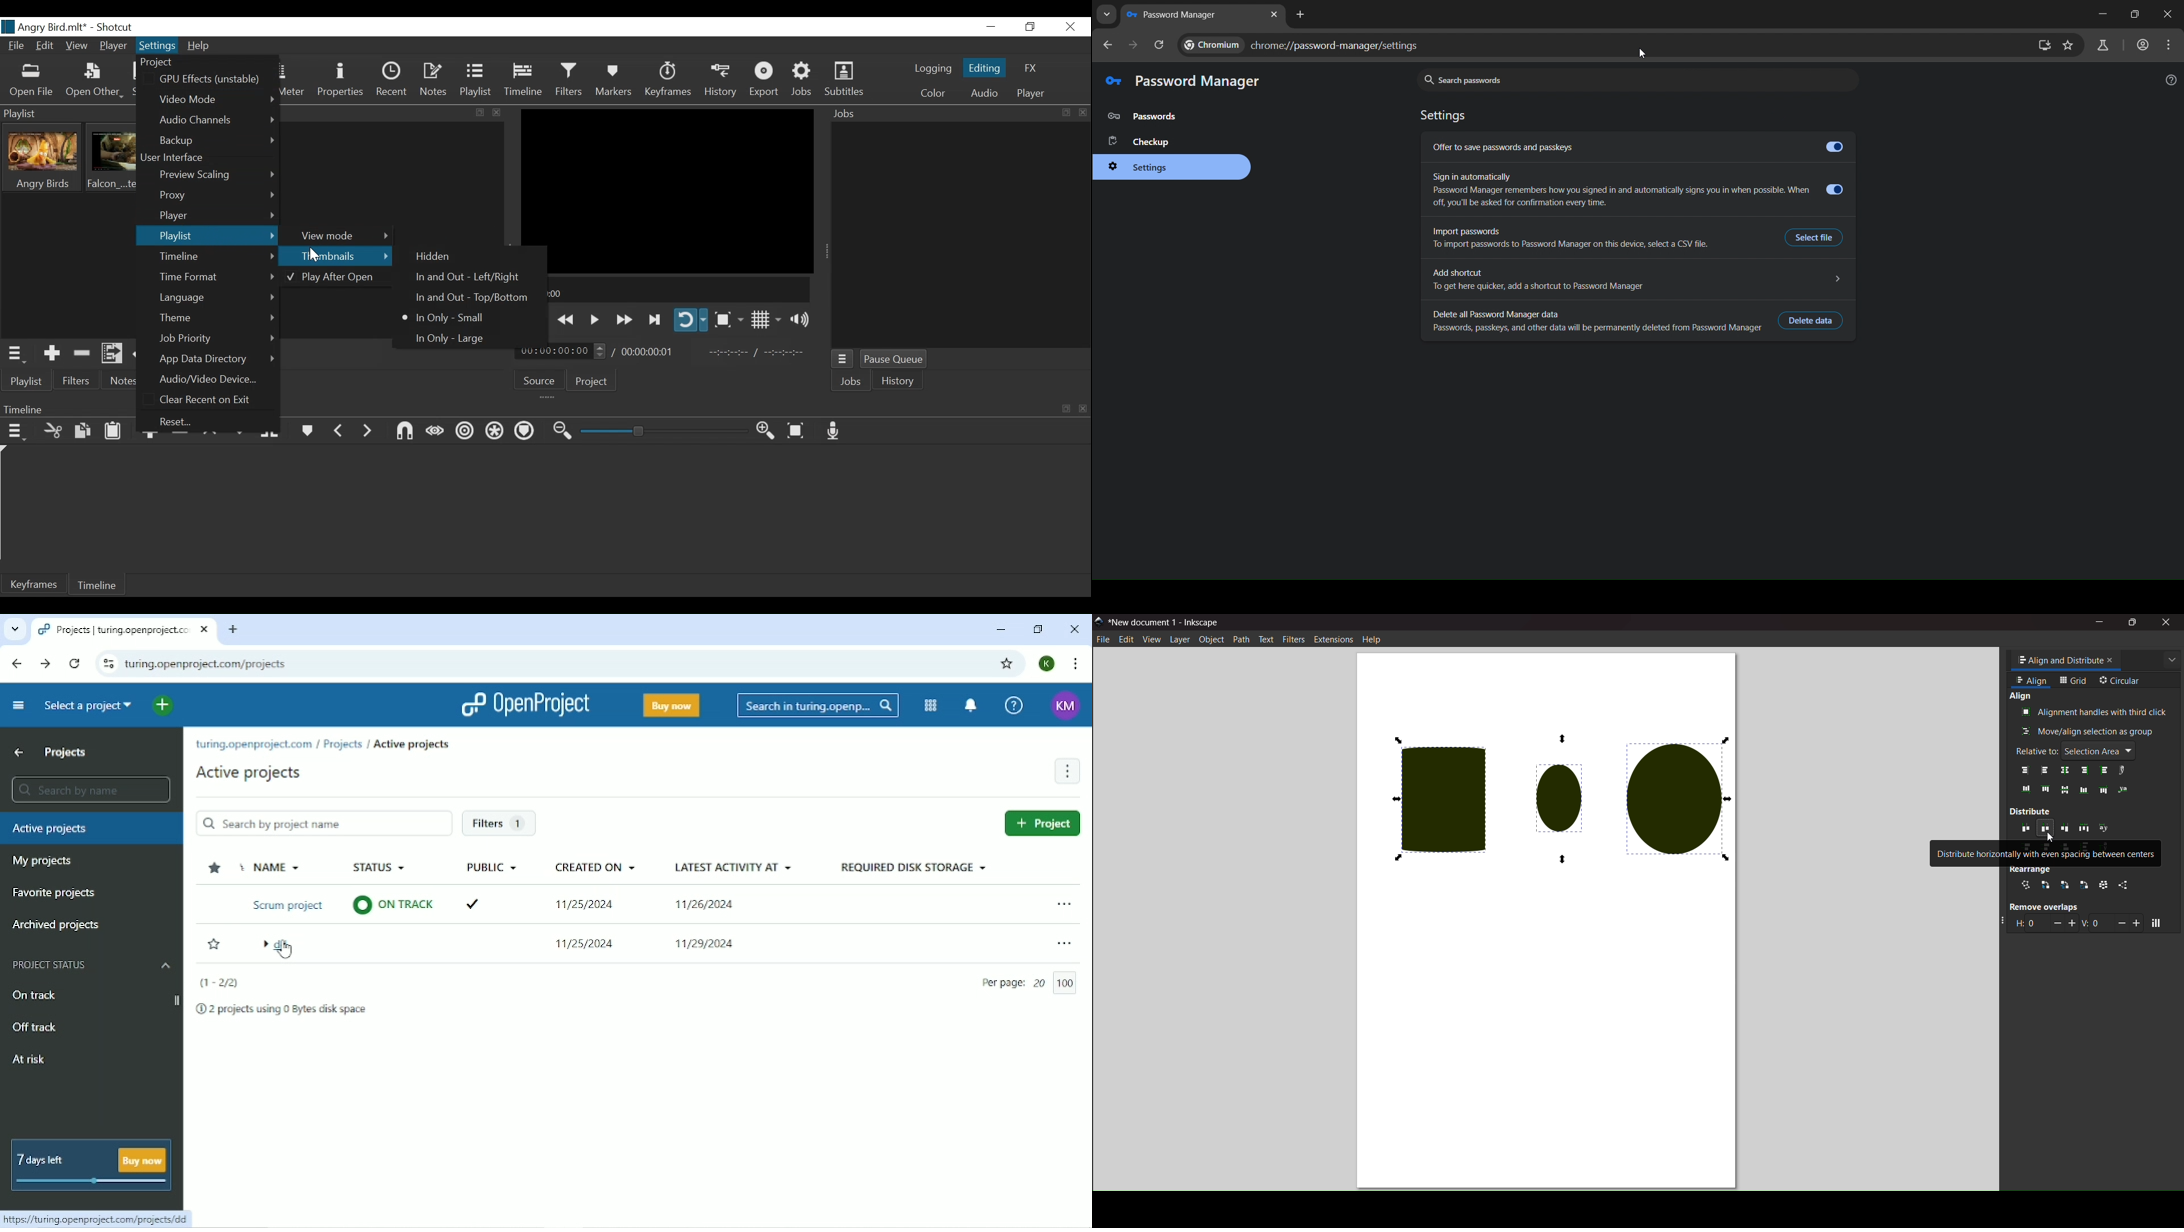 The image size is (2184, 1232). What do you see at coordinates (158, 45) in the screenshot?
I see `Settings` at bounding box center [158, 45].